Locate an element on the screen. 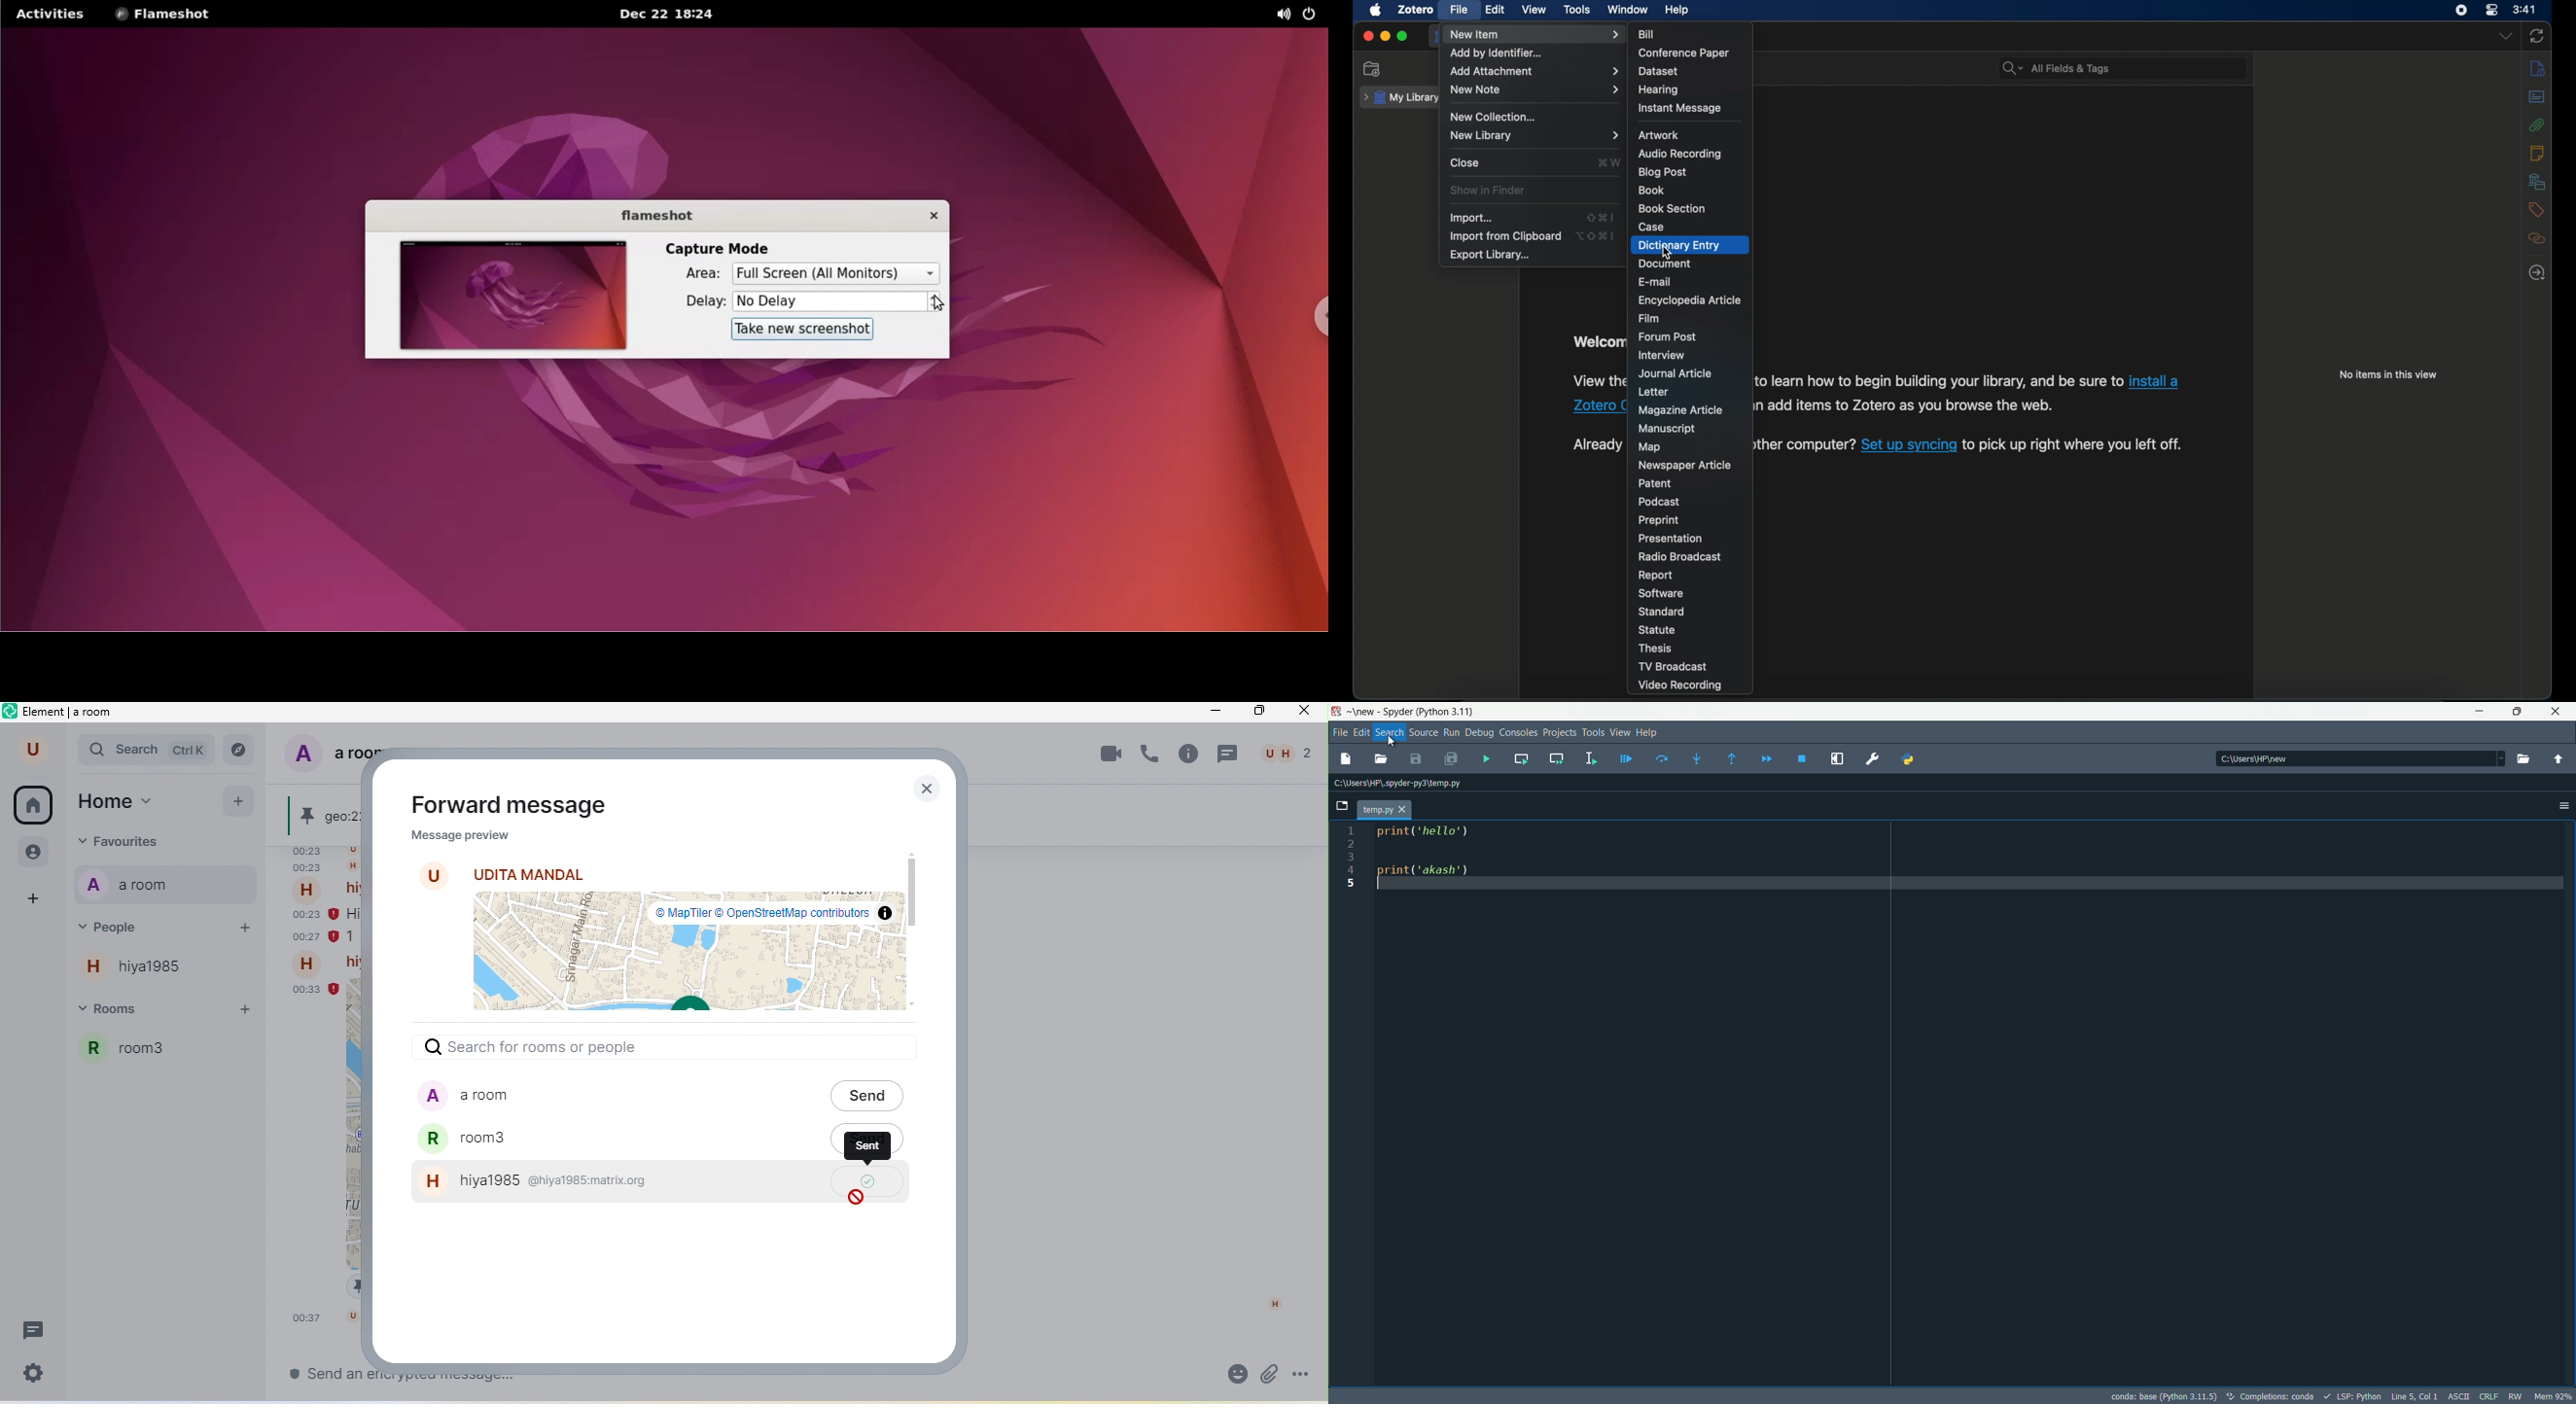 This screenshot has width=2576, height=1428. dataset is located at coordinates (1657, 72).